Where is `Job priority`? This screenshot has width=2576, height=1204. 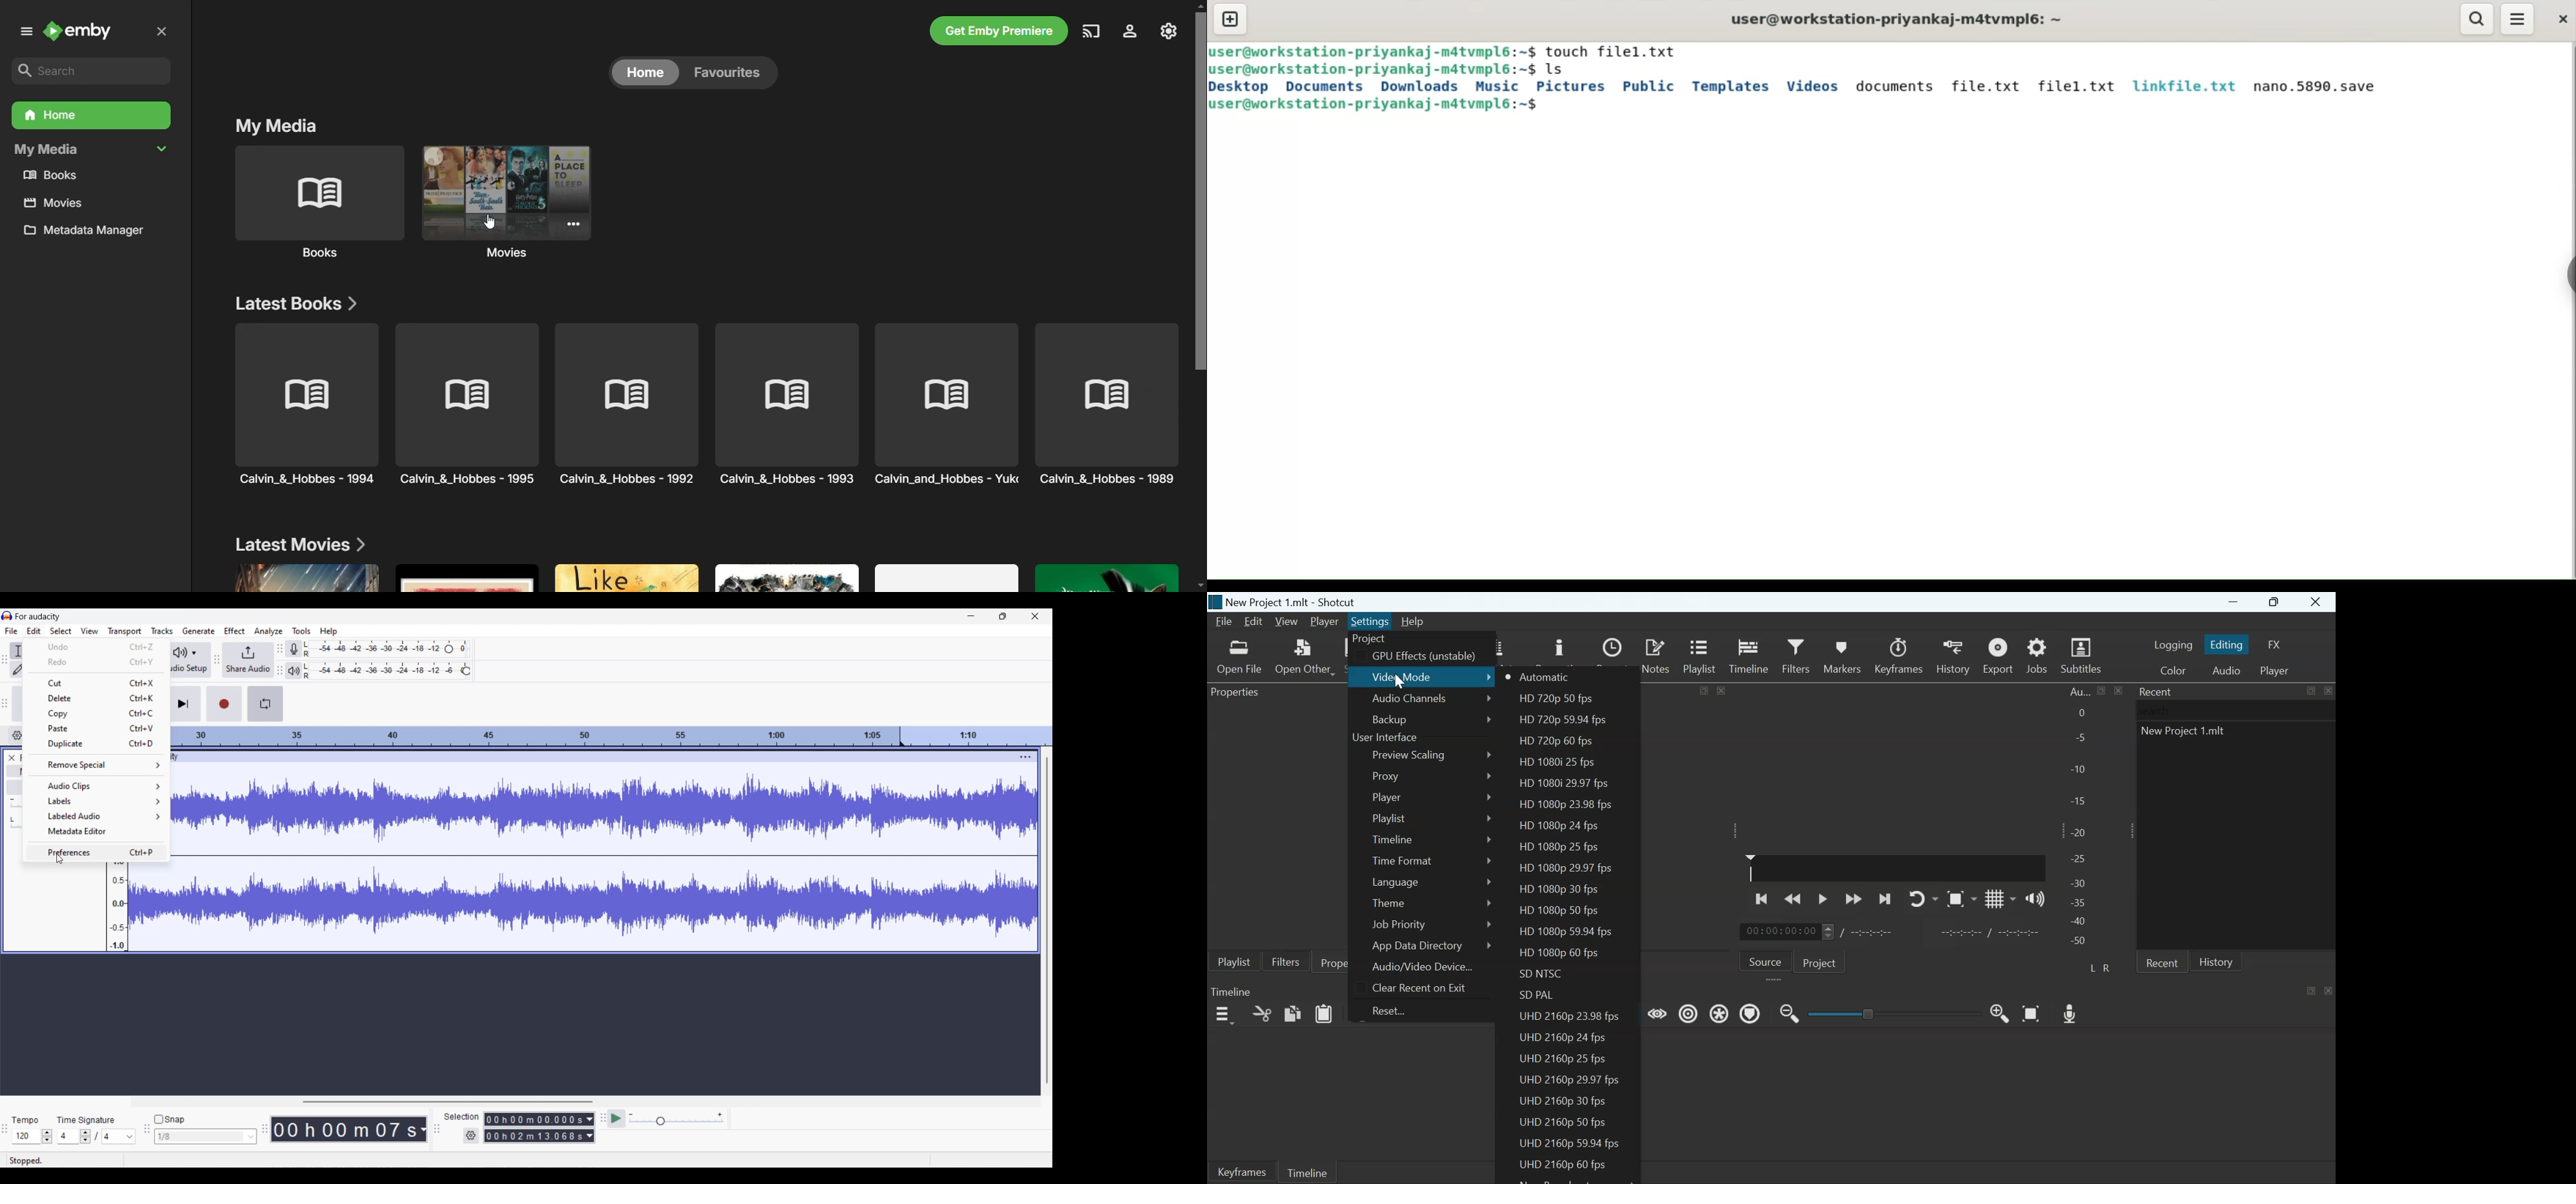 Job priority is located at coordinates (1397, 924).